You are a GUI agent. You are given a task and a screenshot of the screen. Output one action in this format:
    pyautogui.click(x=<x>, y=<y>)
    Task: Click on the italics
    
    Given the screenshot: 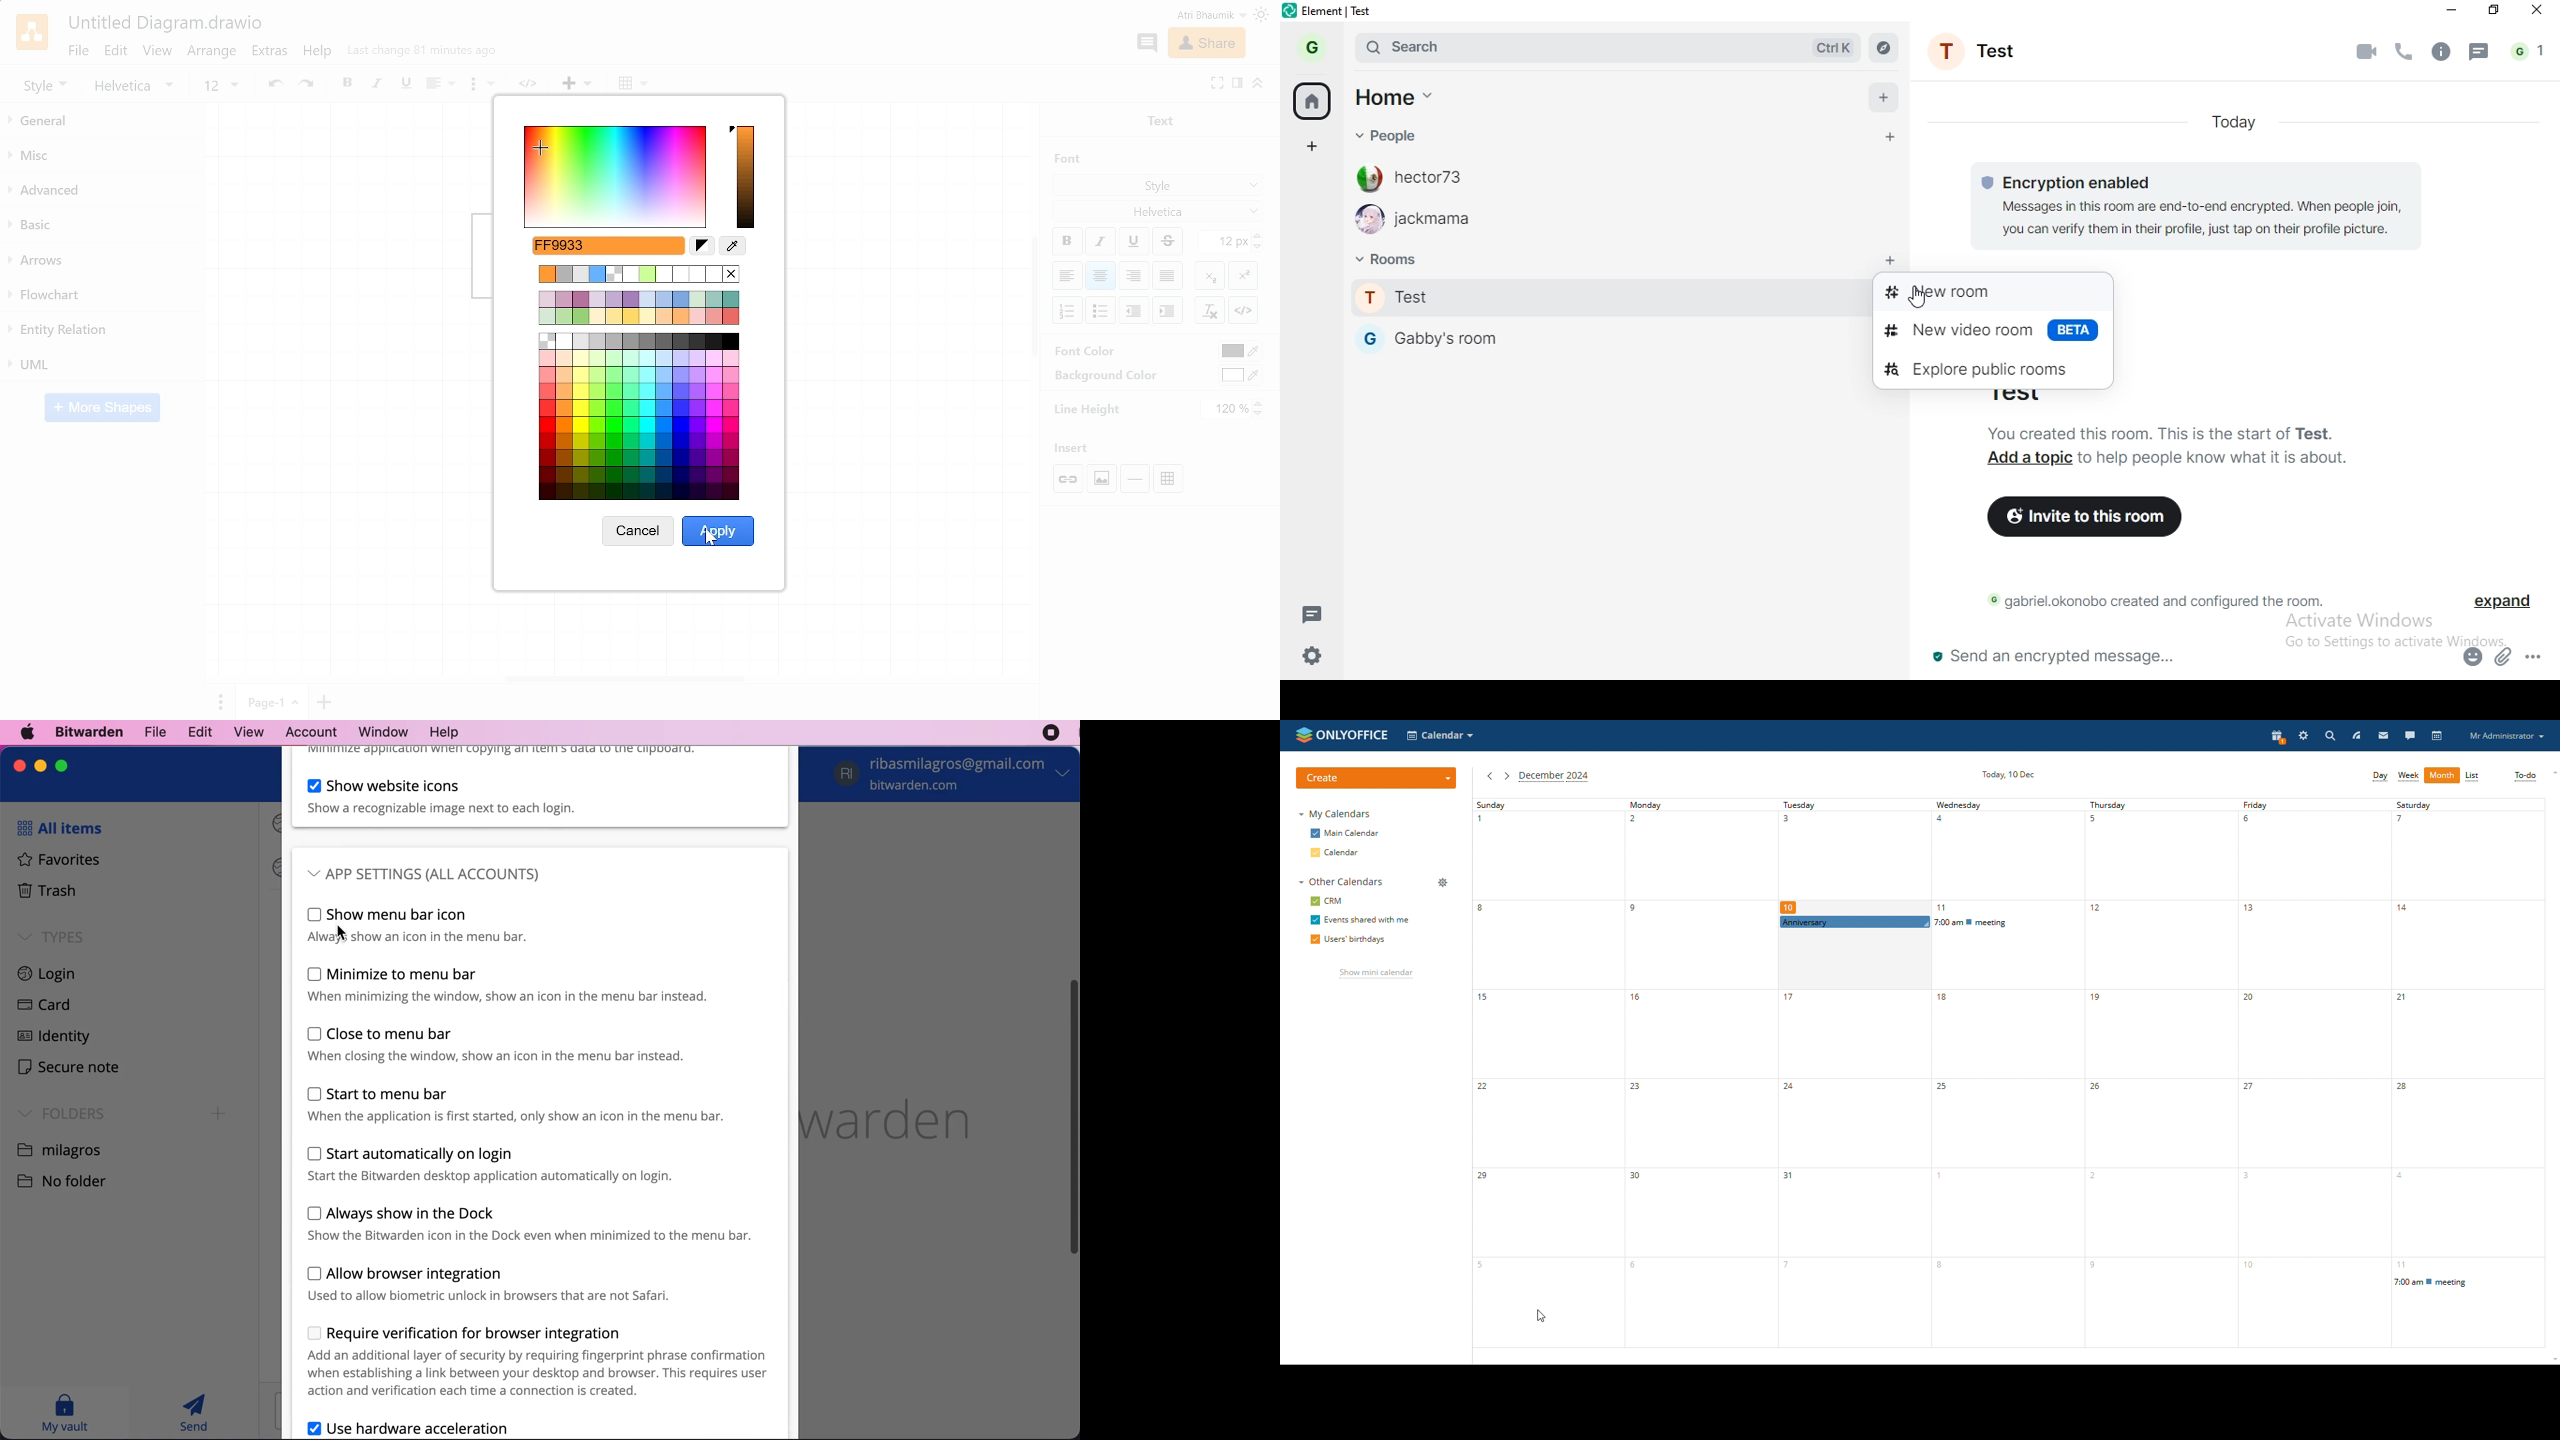 What is the action you would take?
    pyautogui.click(x=378, y=85)
    